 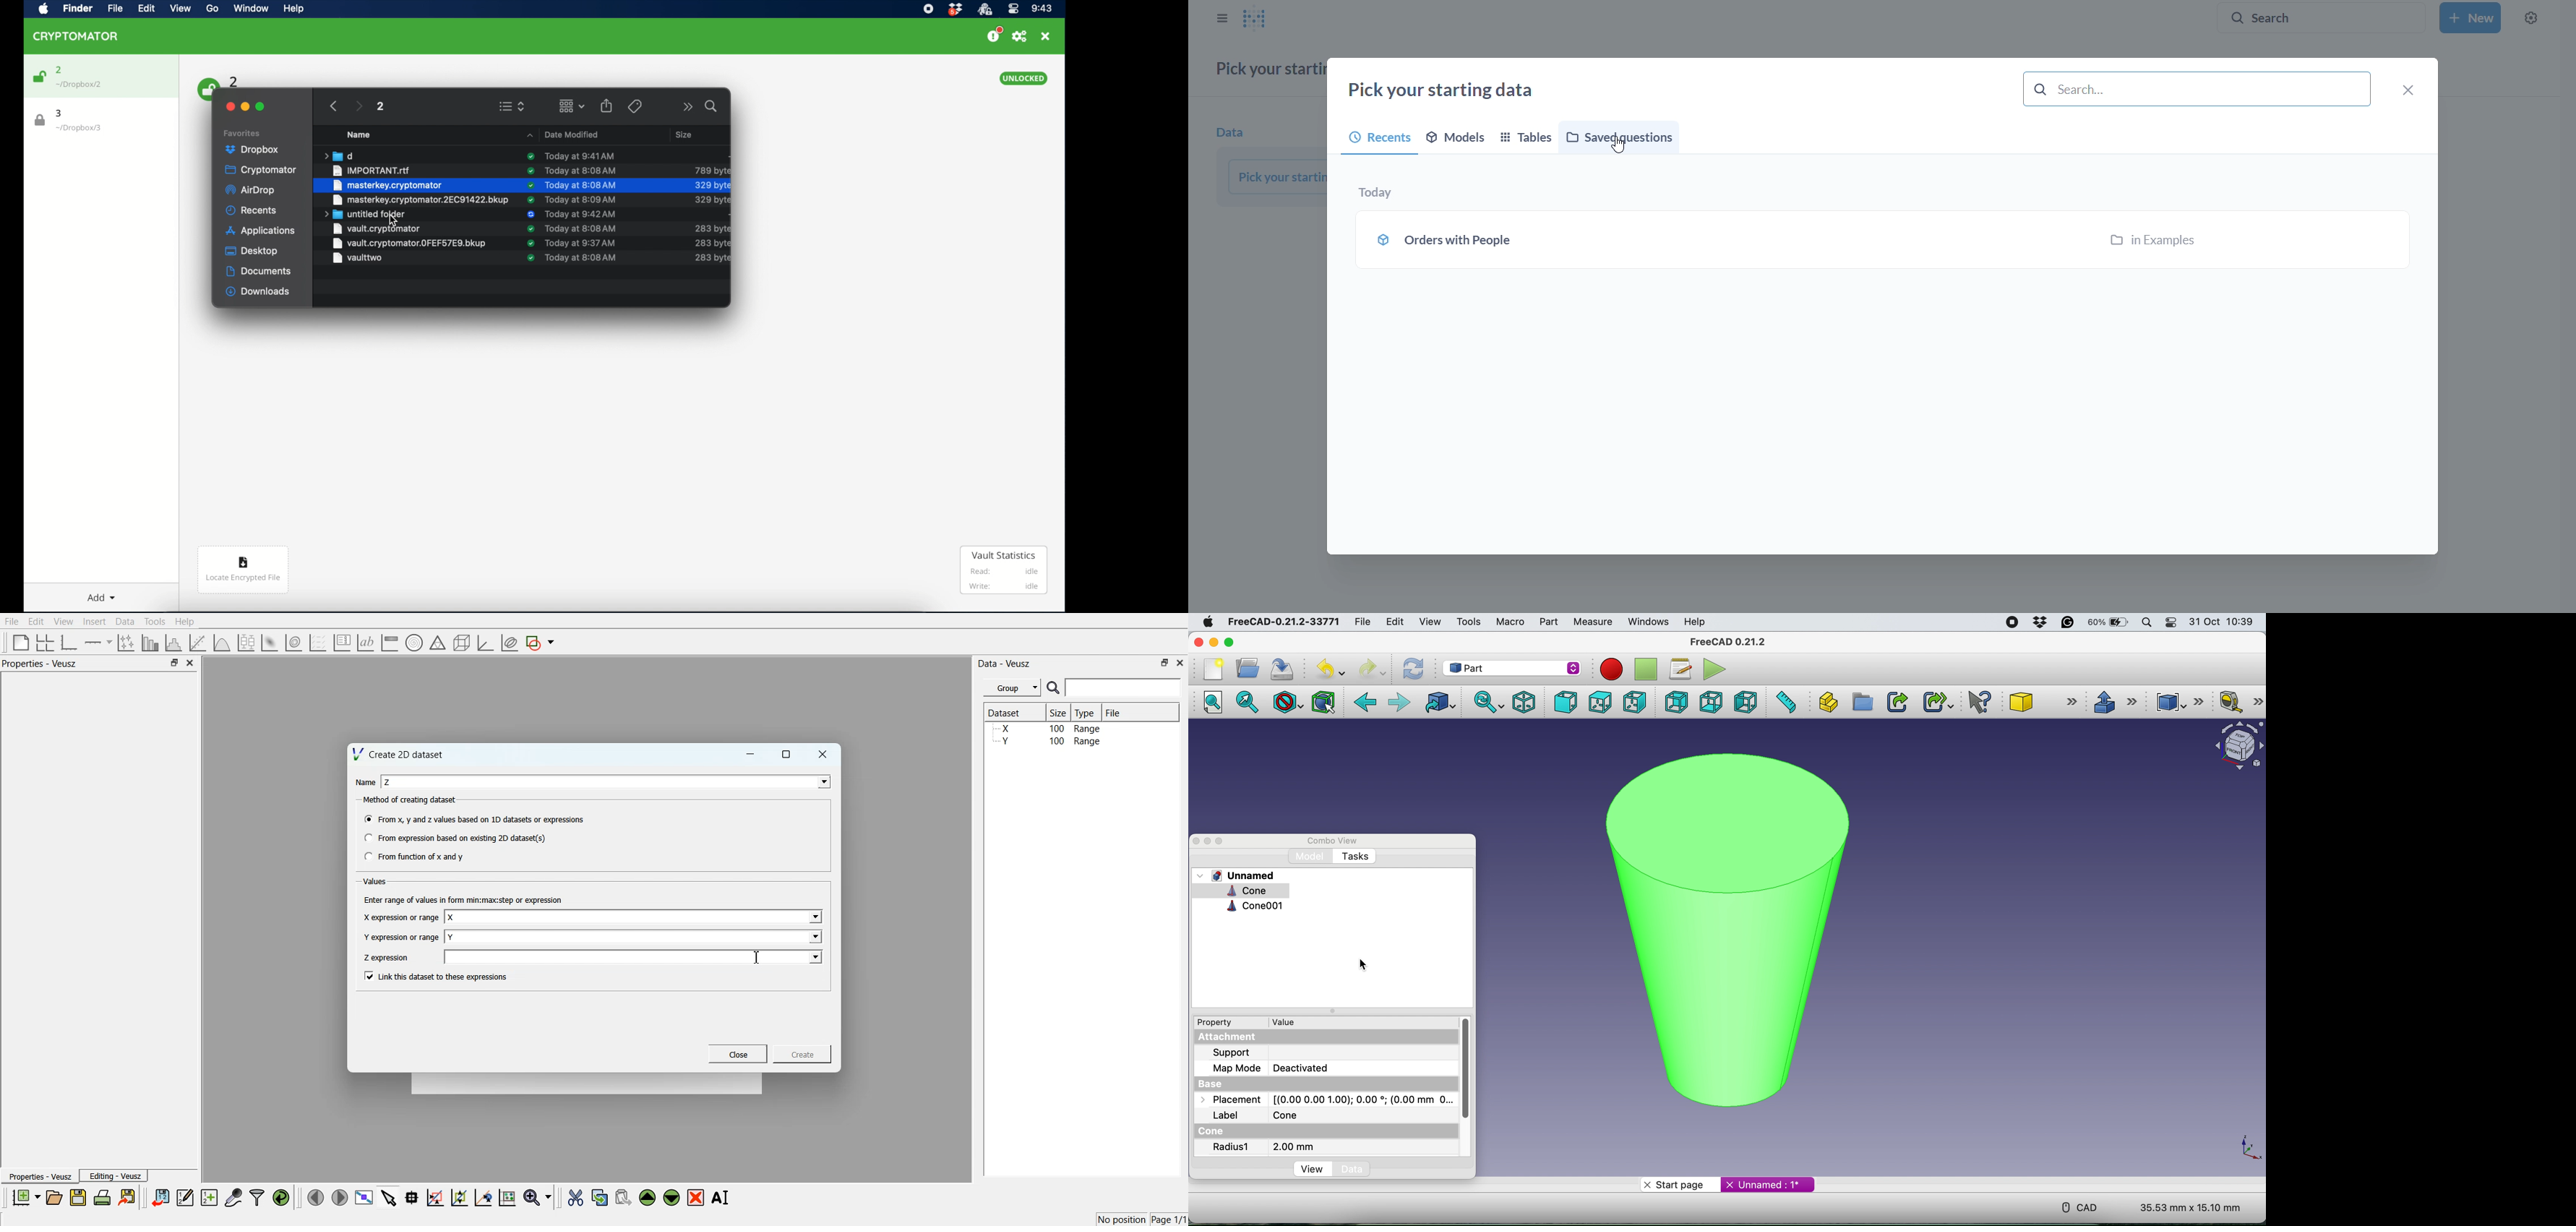 What do you see at coordinates (1712, 669) in the screenshot?
I see `execute macros` at bounding box center [1712, 669].